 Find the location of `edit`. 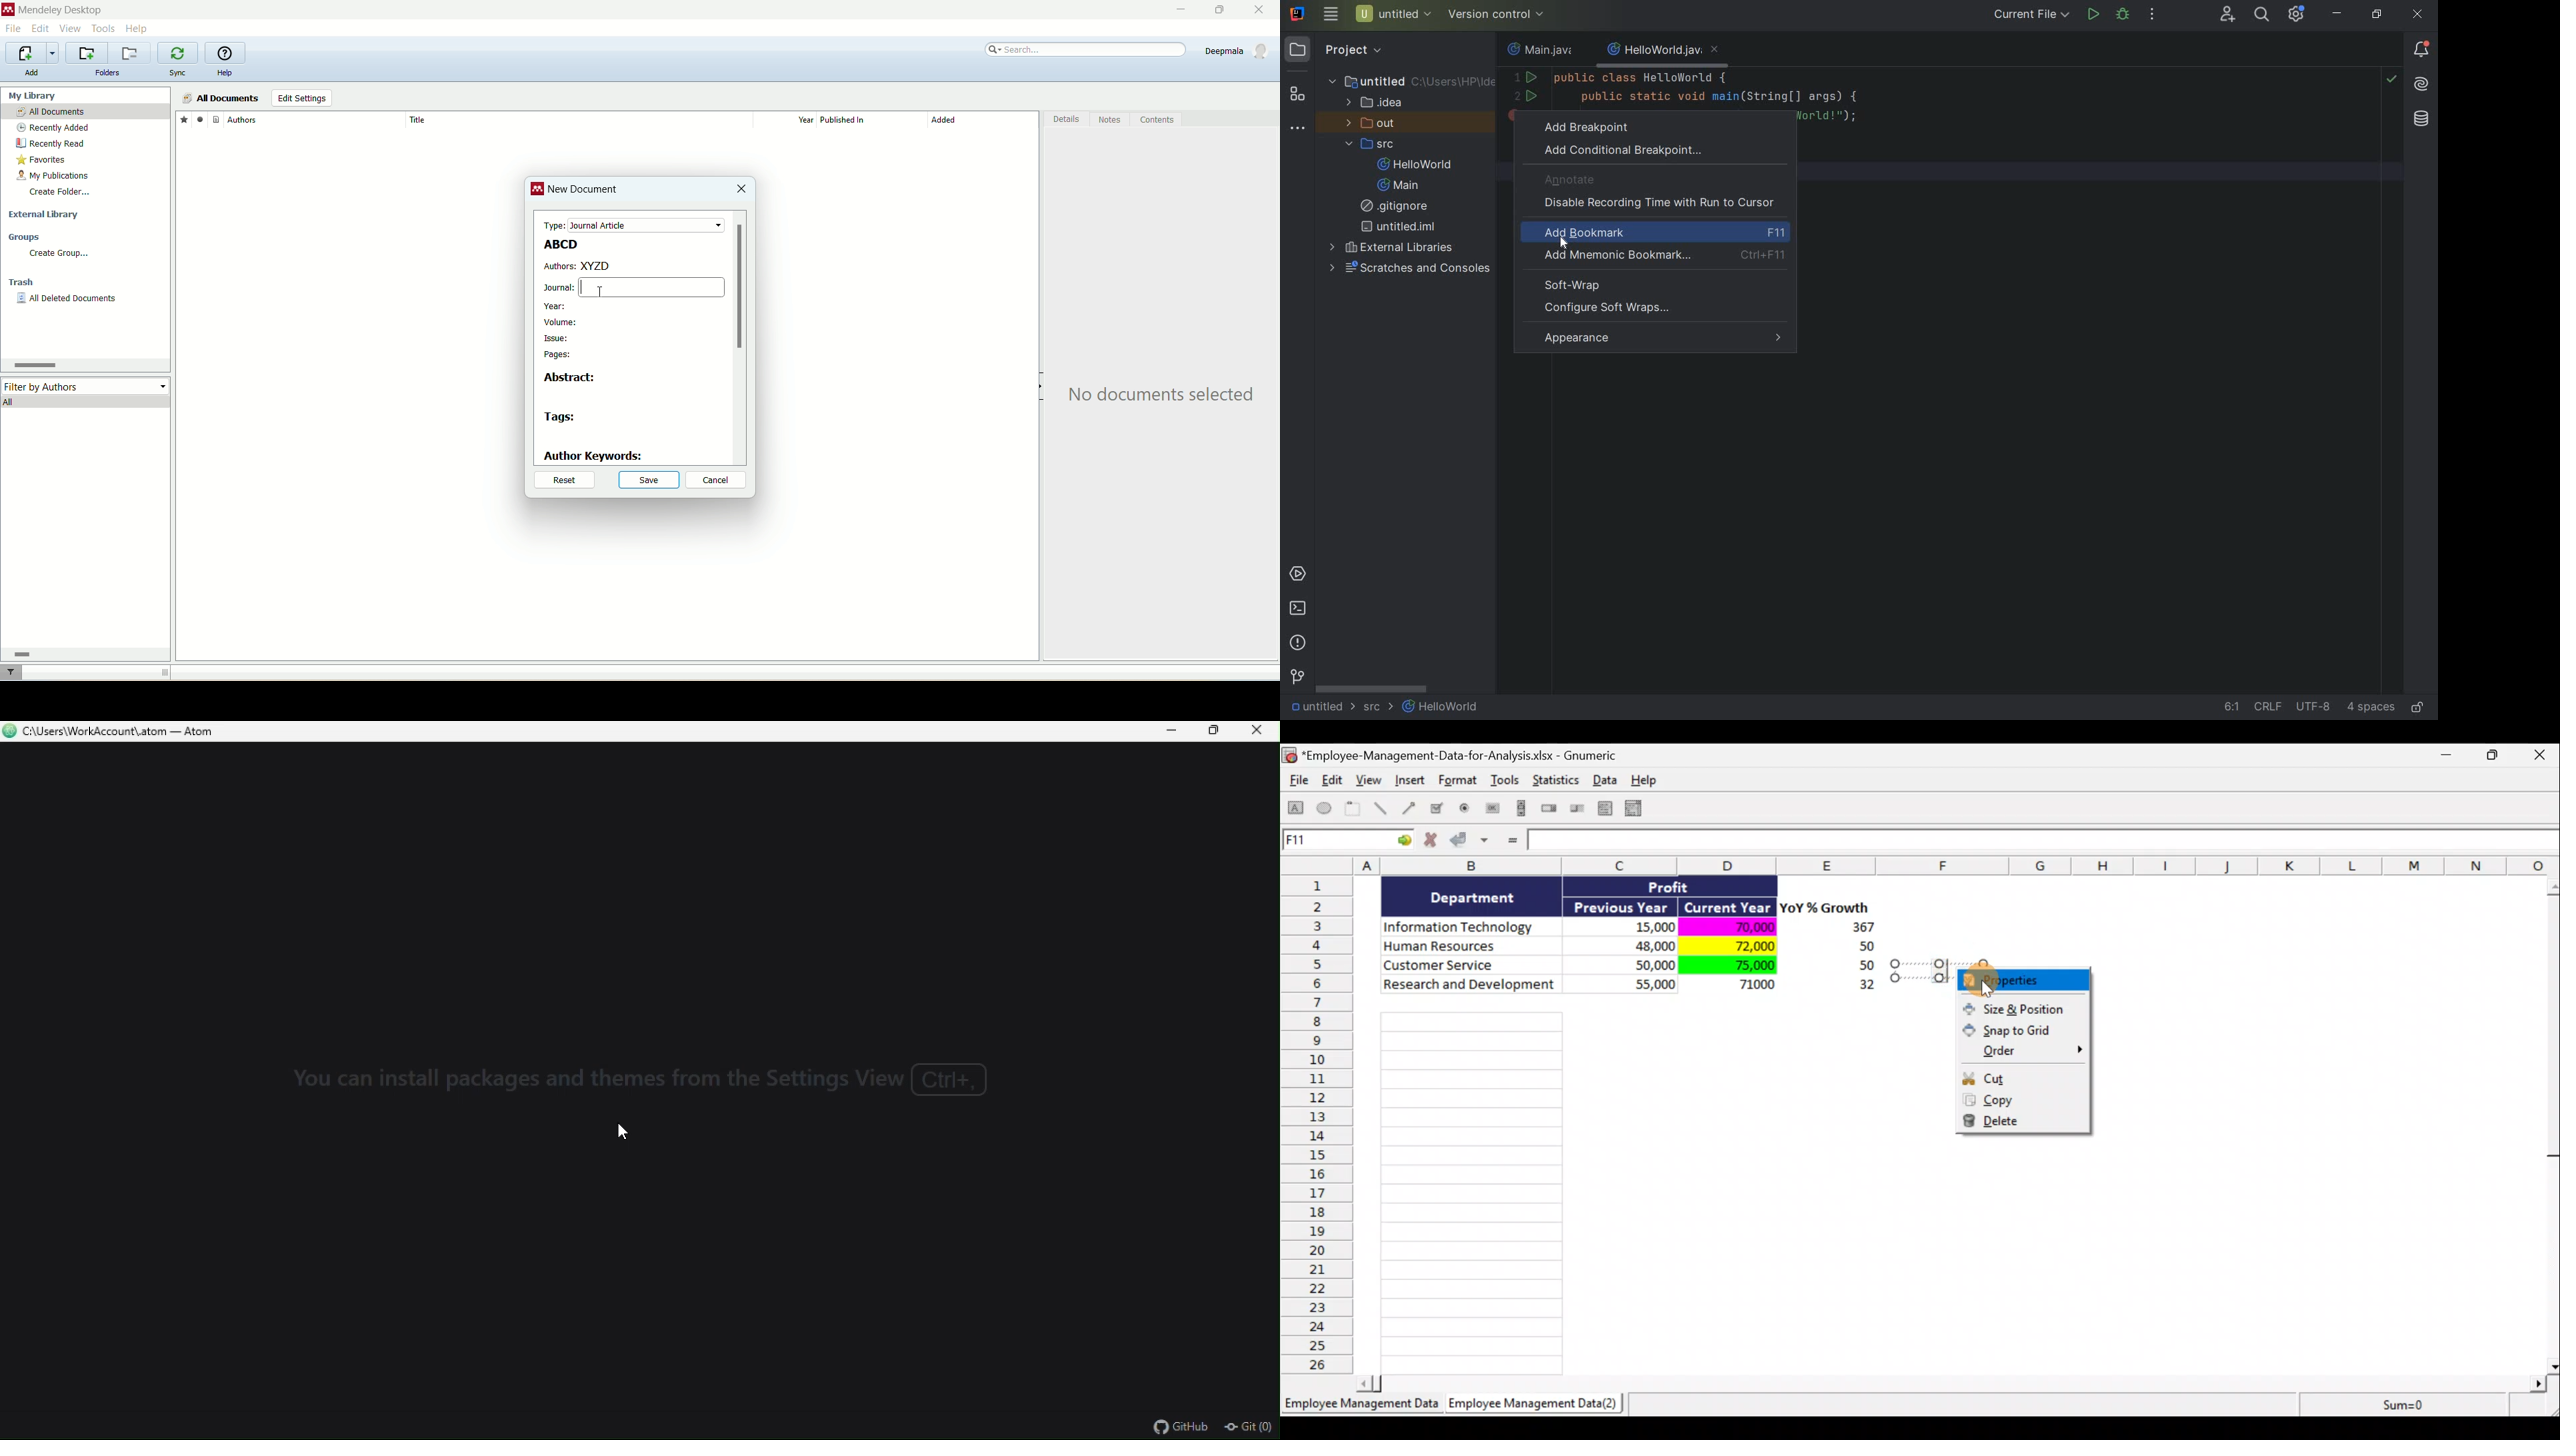

edit is located at coordinates (39, 29).